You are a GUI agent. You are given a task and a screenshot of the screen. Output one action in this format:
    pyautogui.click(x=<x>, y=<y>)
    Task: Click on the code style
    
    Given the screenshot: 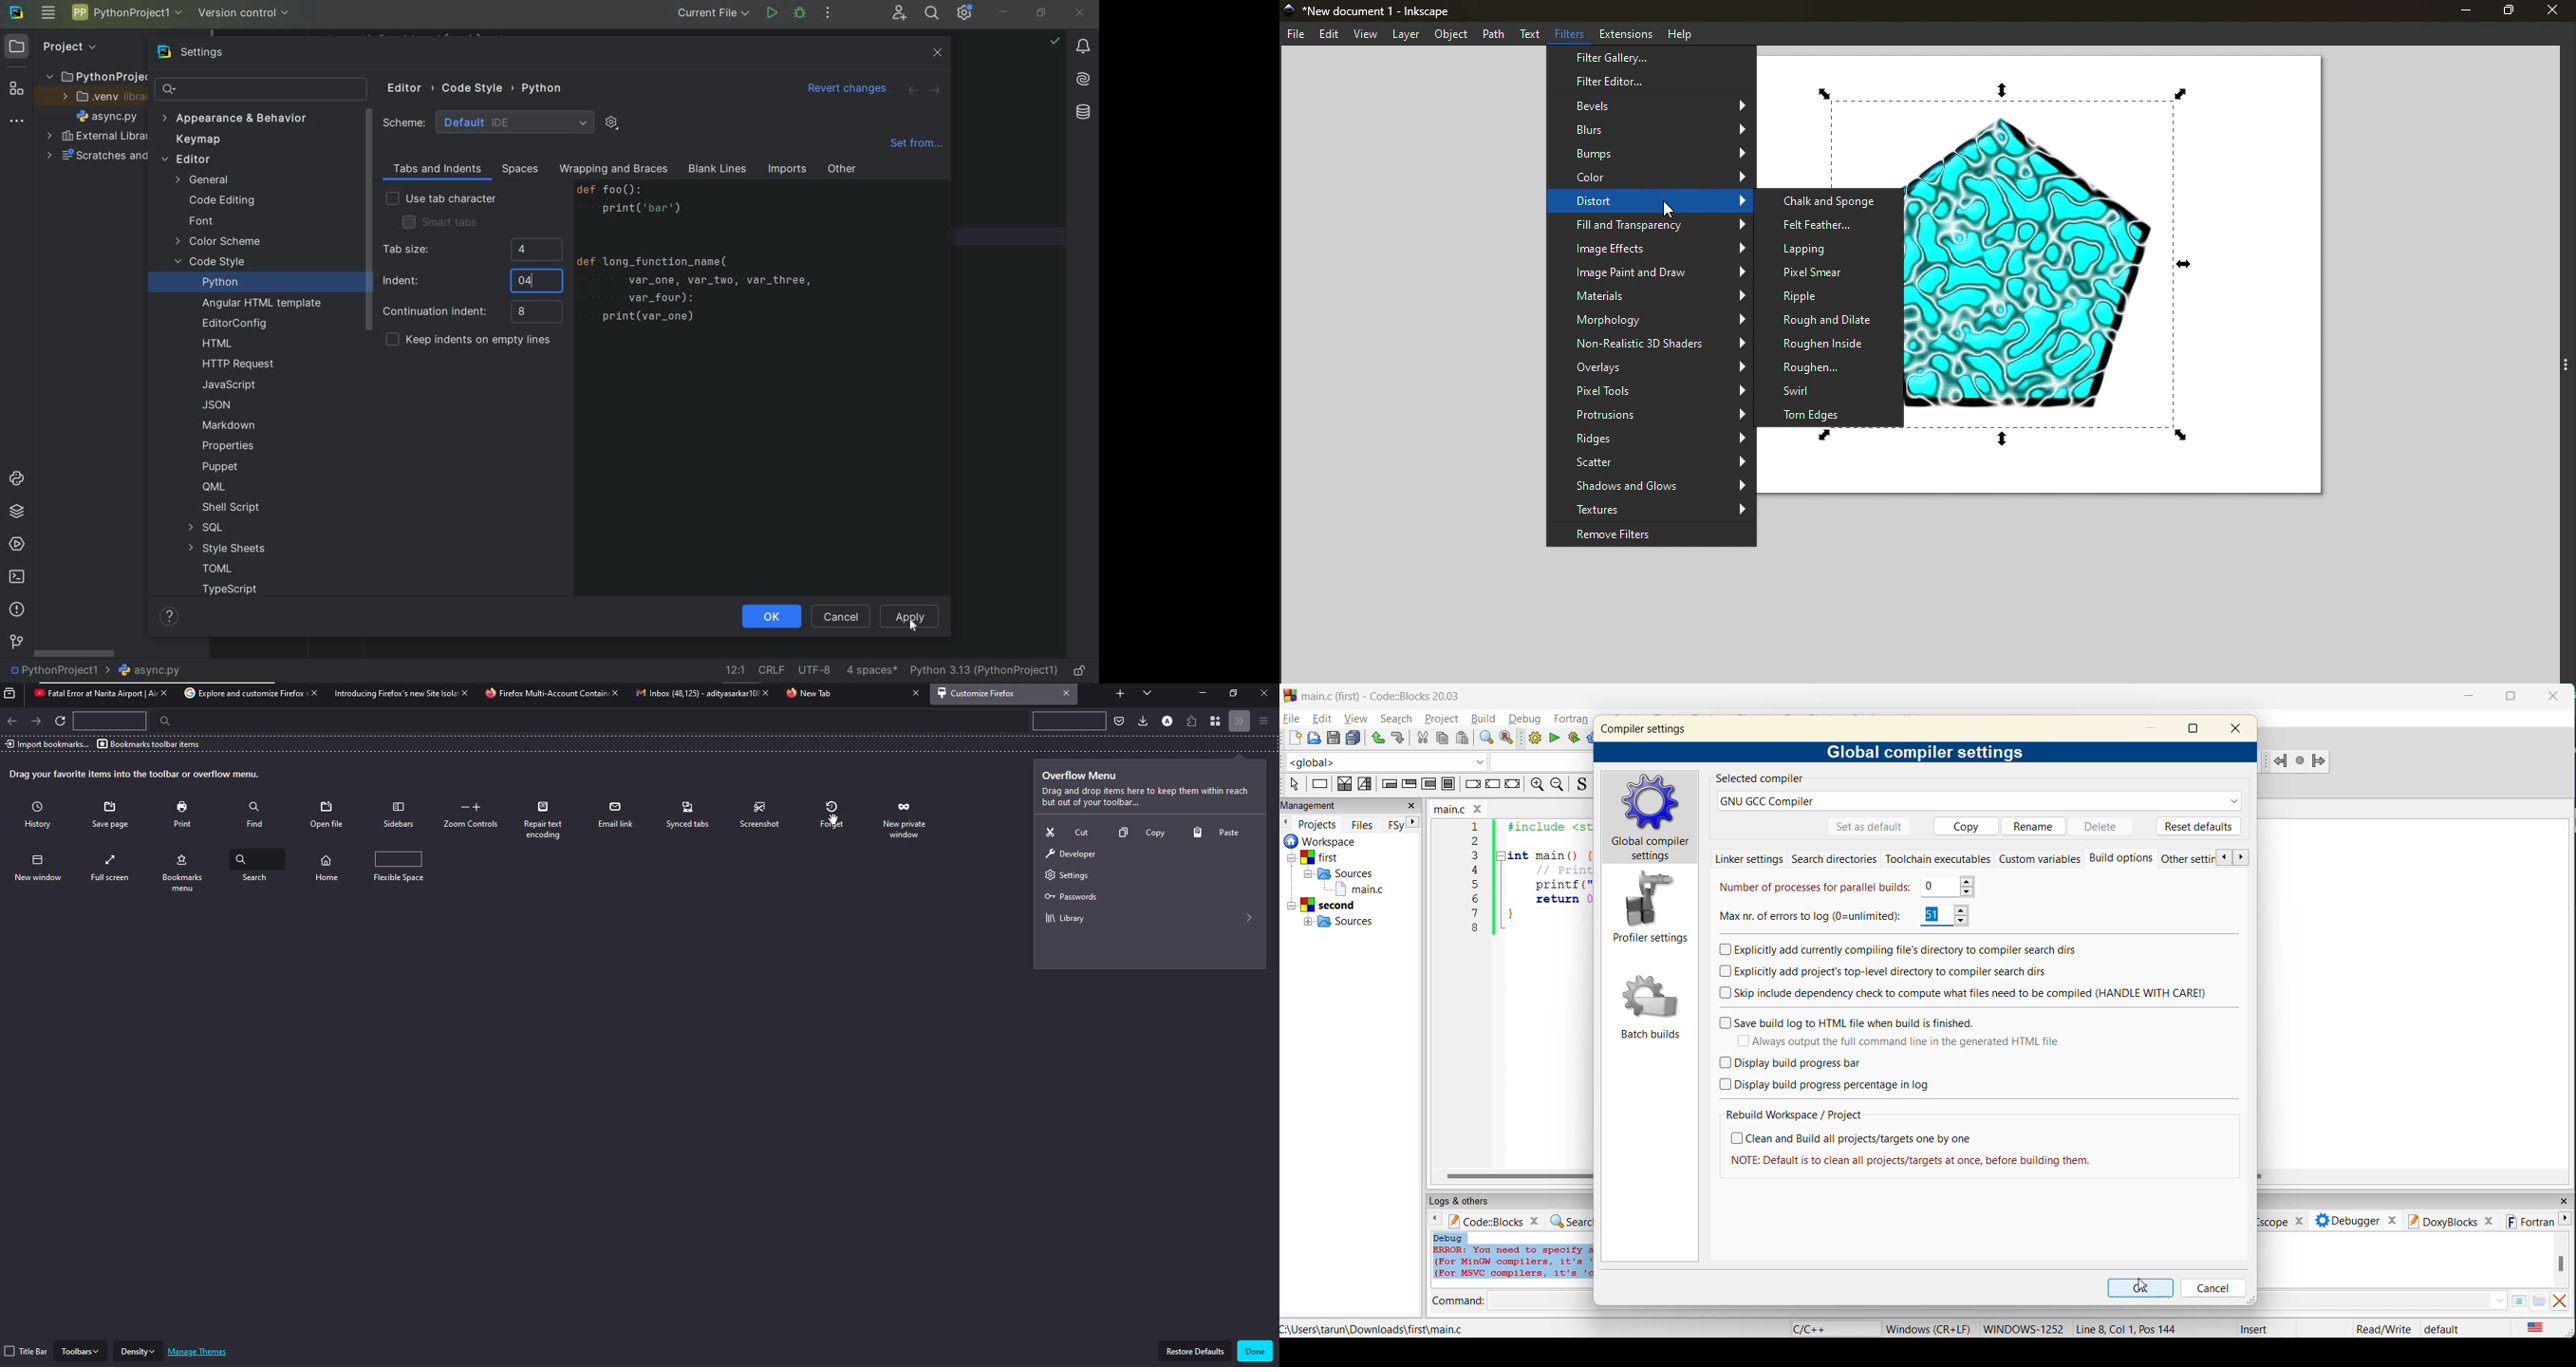 What is the action you would take?
    pyautogui.click(x=212, y=263)
    